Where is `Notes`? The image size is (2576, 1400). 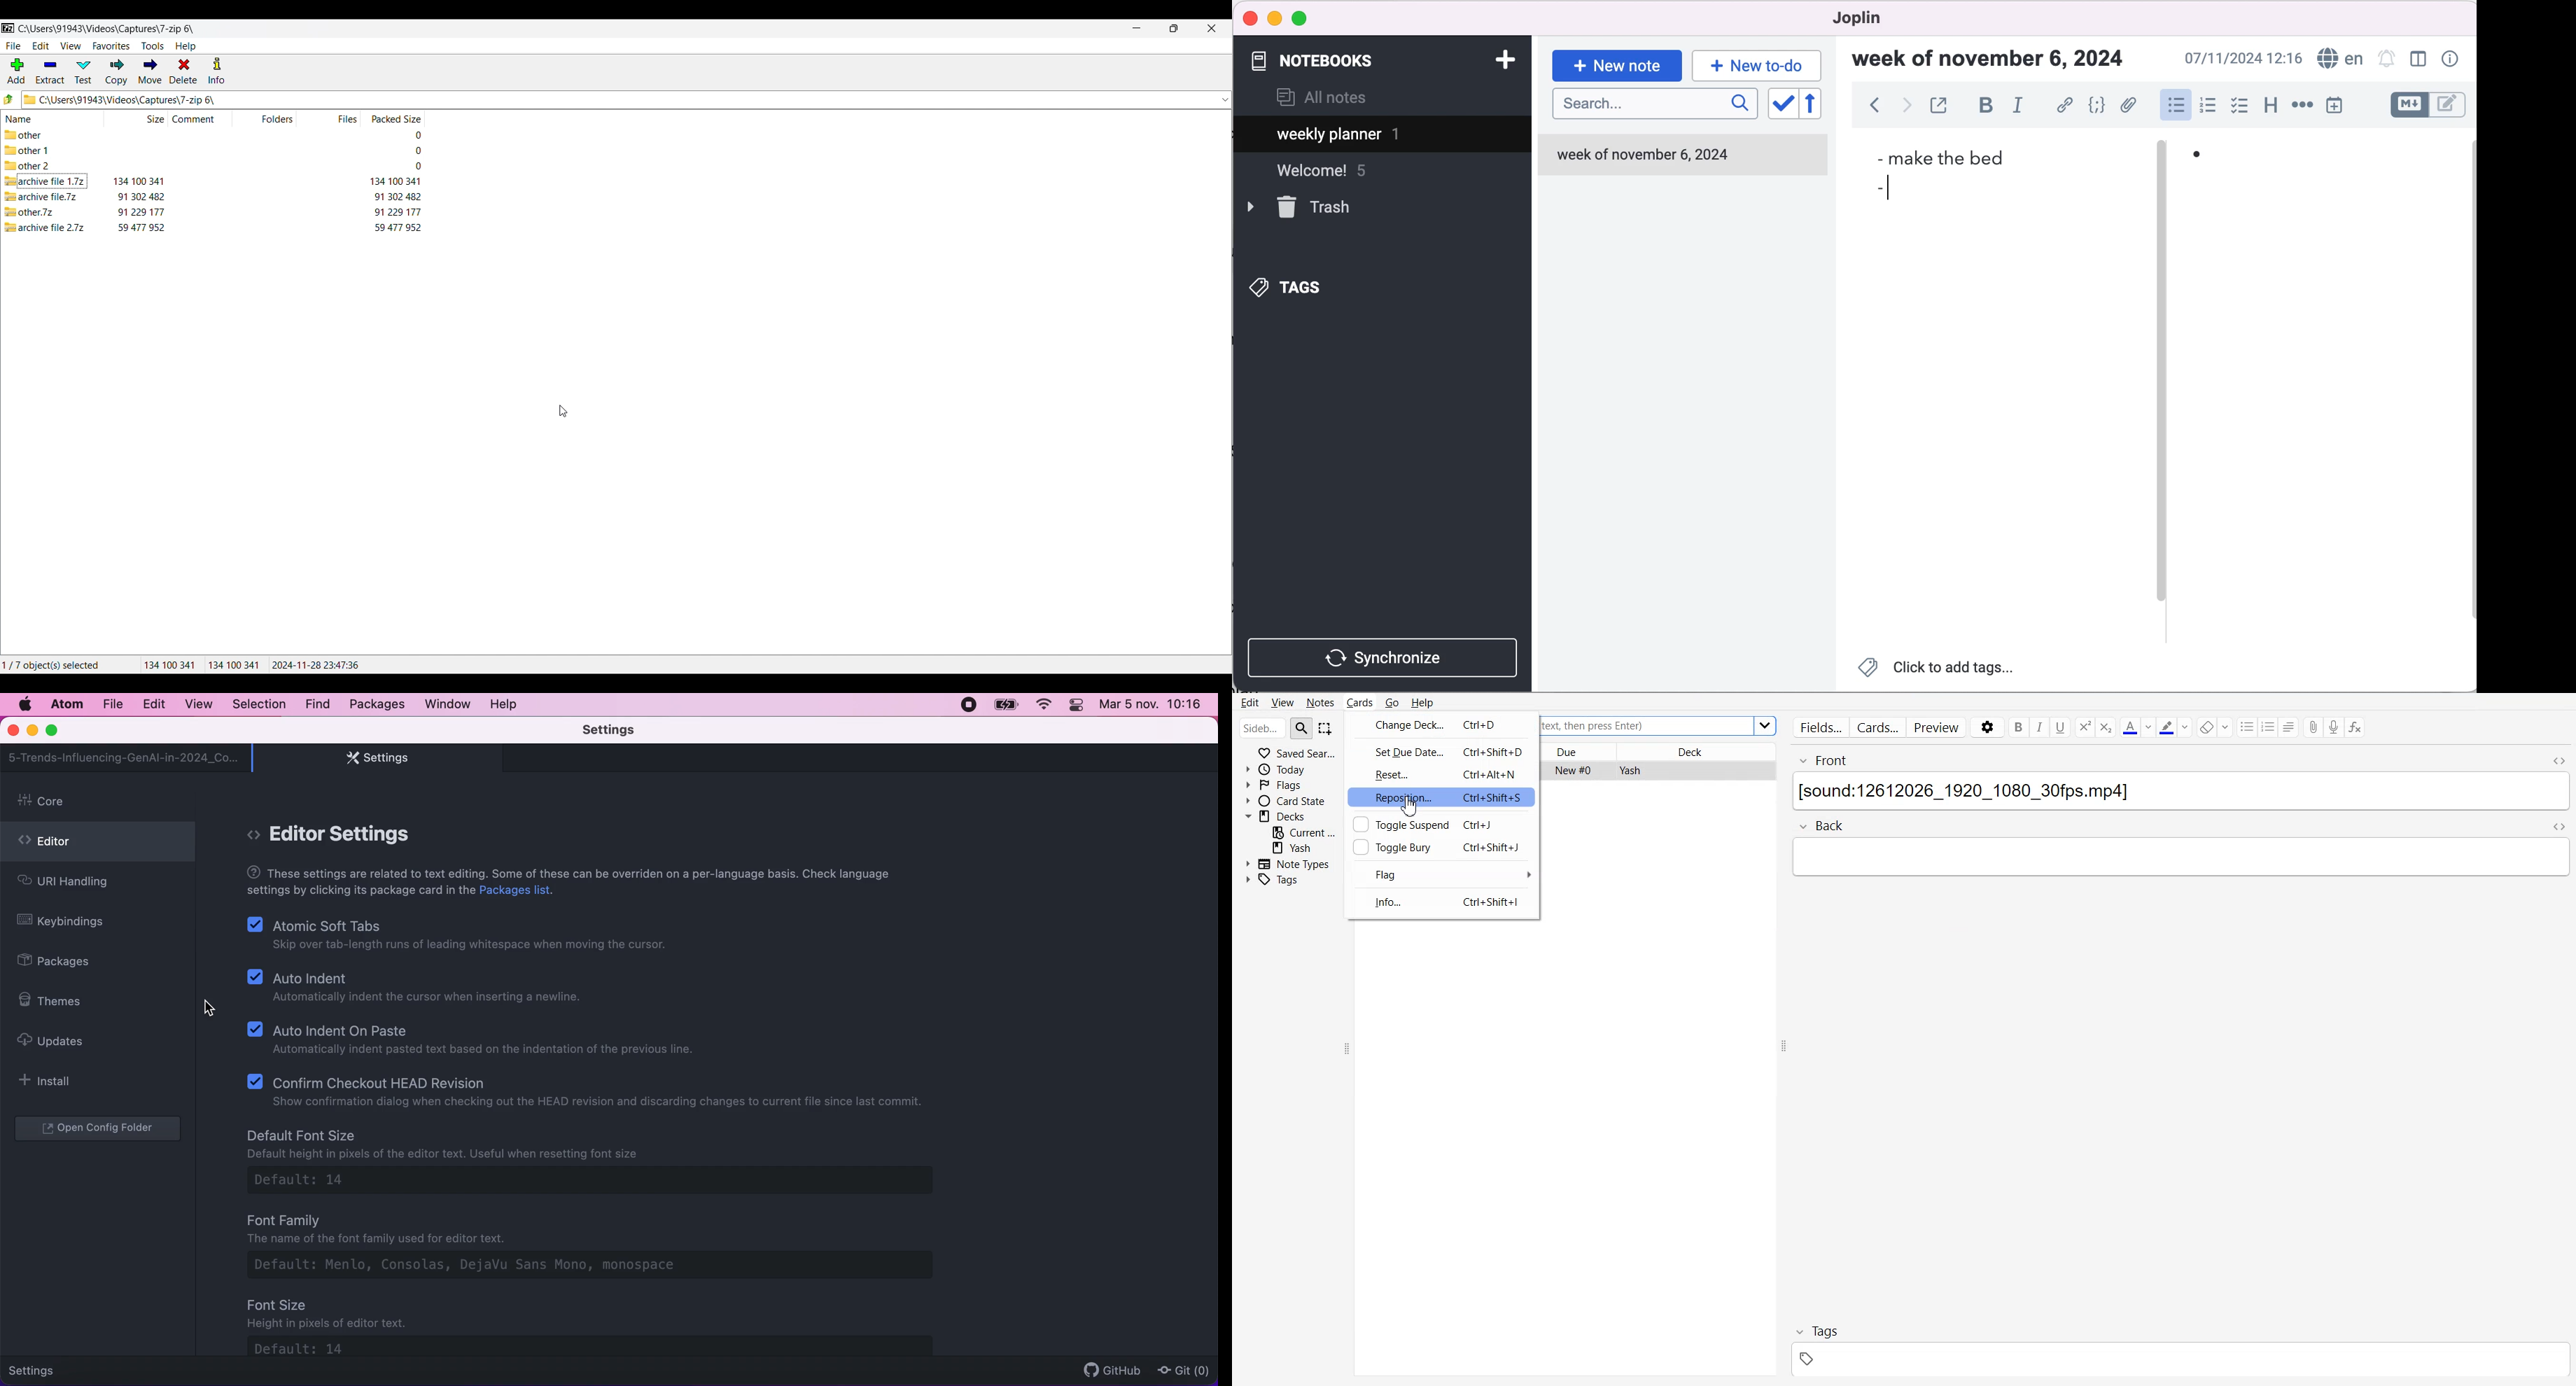
Notes is located at coordinates (1320, 702).